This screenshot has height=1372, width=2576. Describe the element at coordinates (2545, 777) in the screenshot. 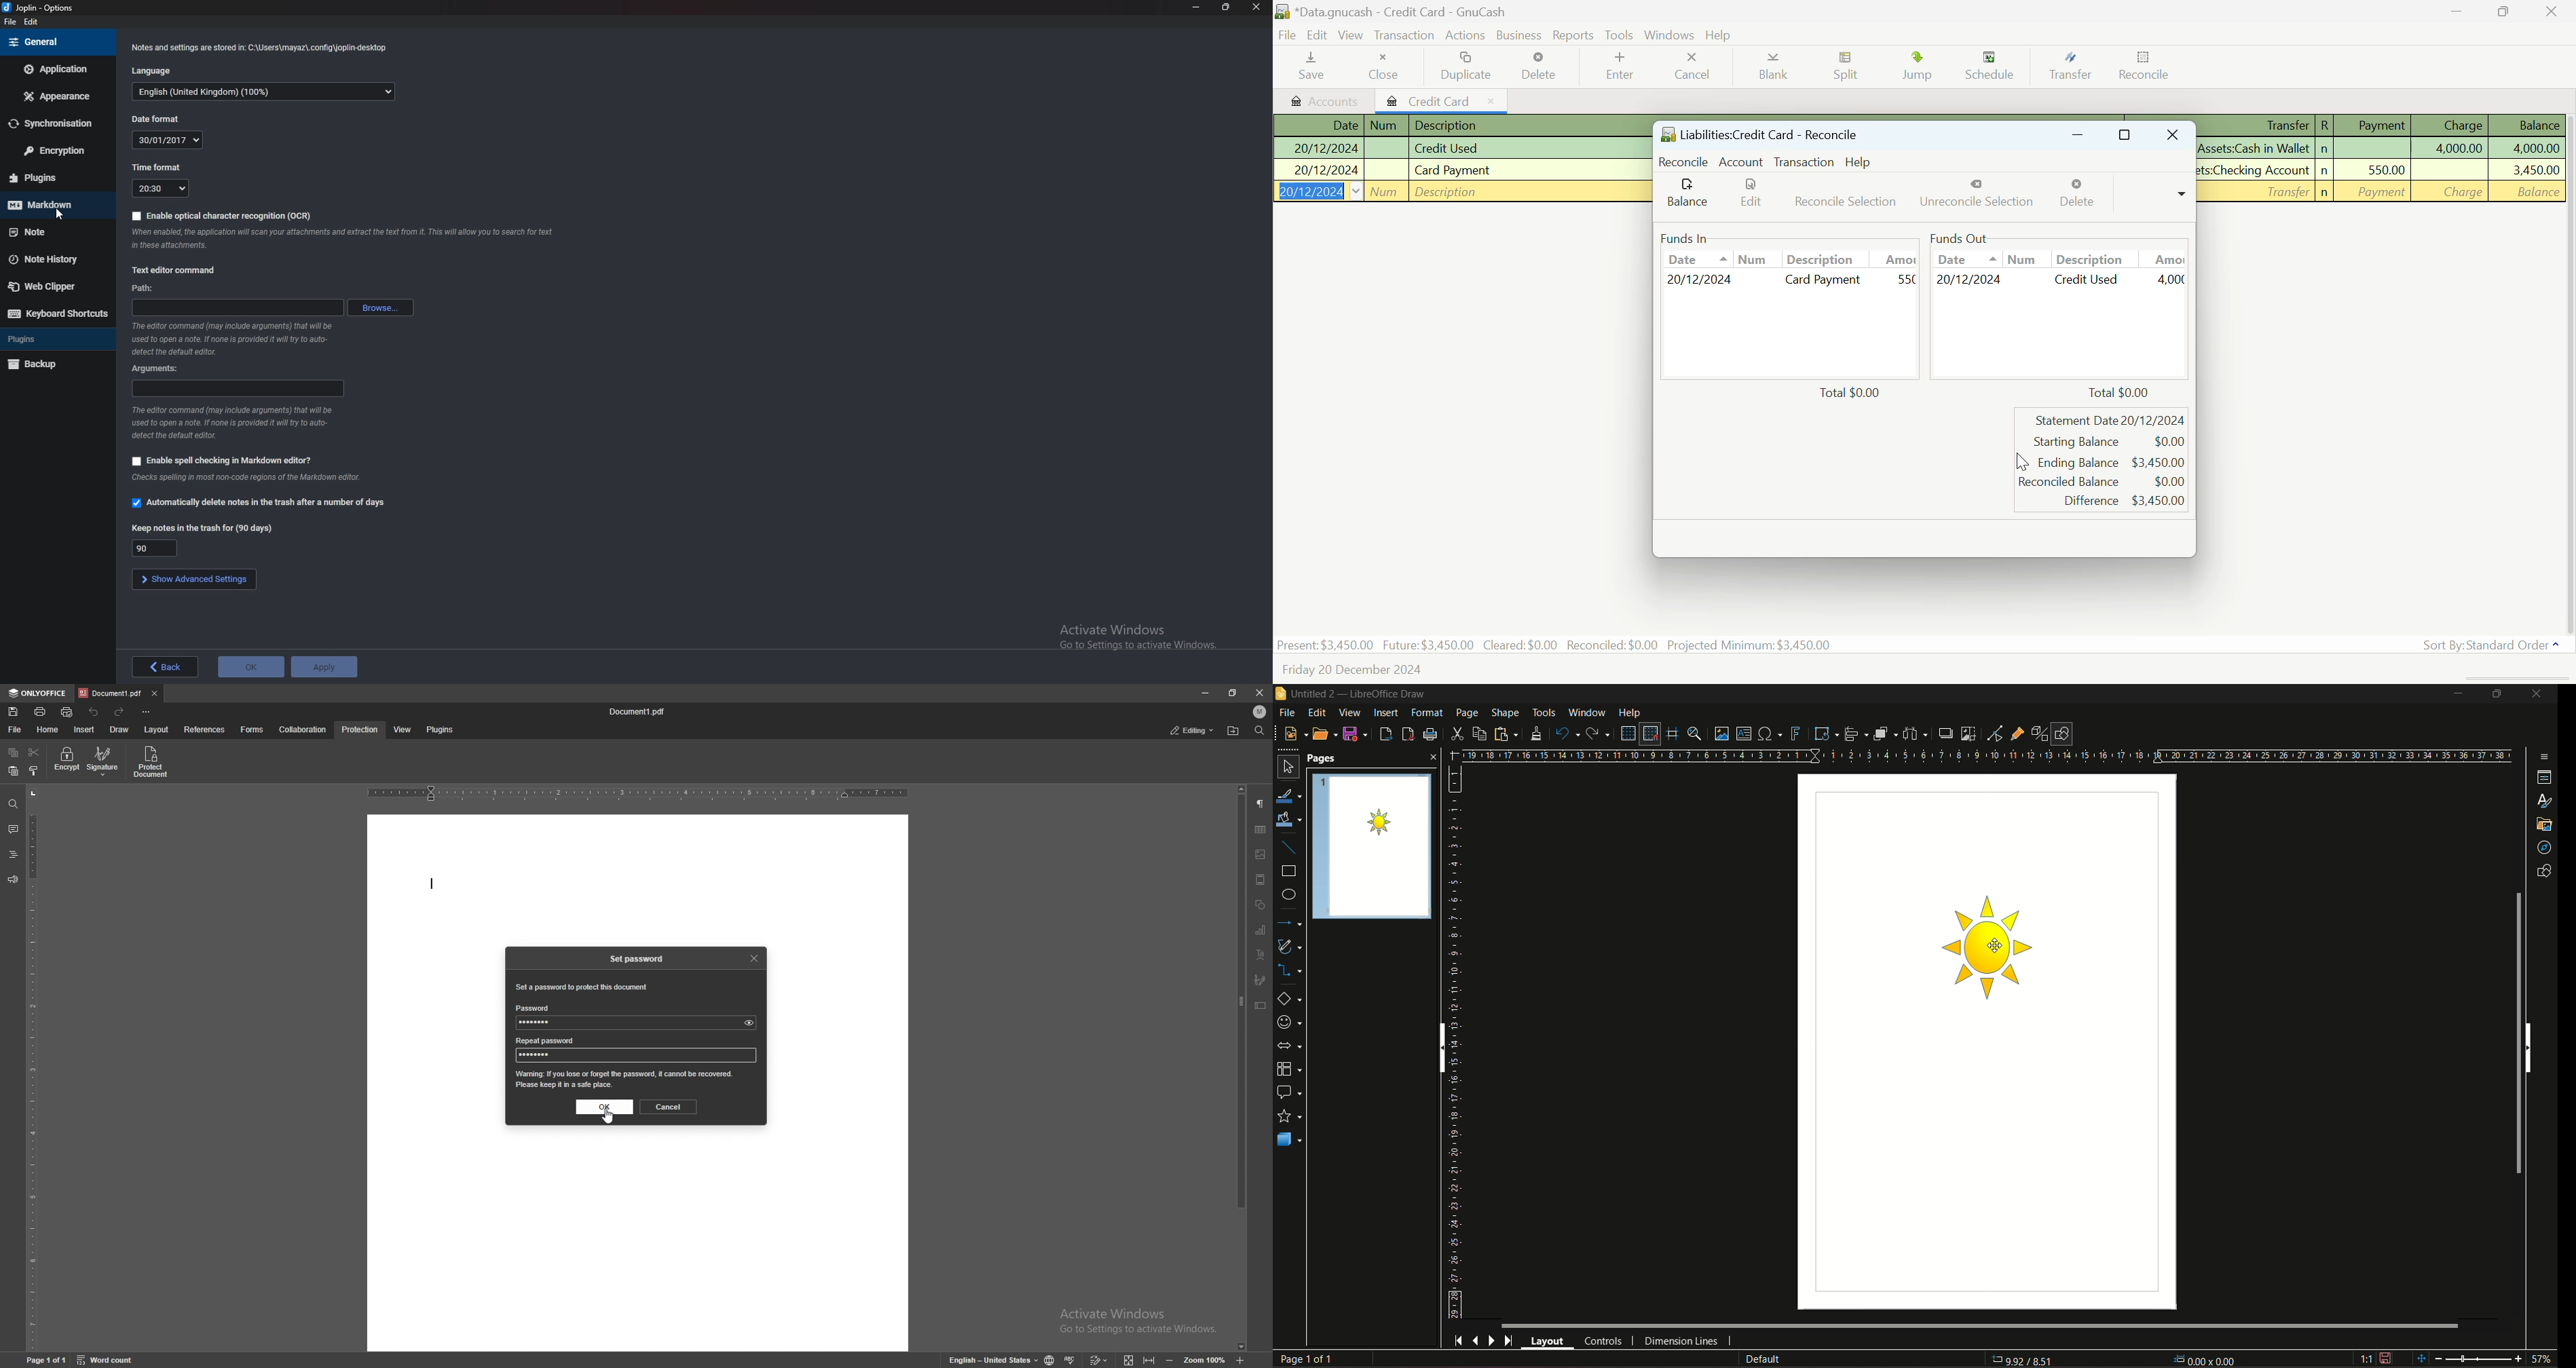

I see `properties` at that location.